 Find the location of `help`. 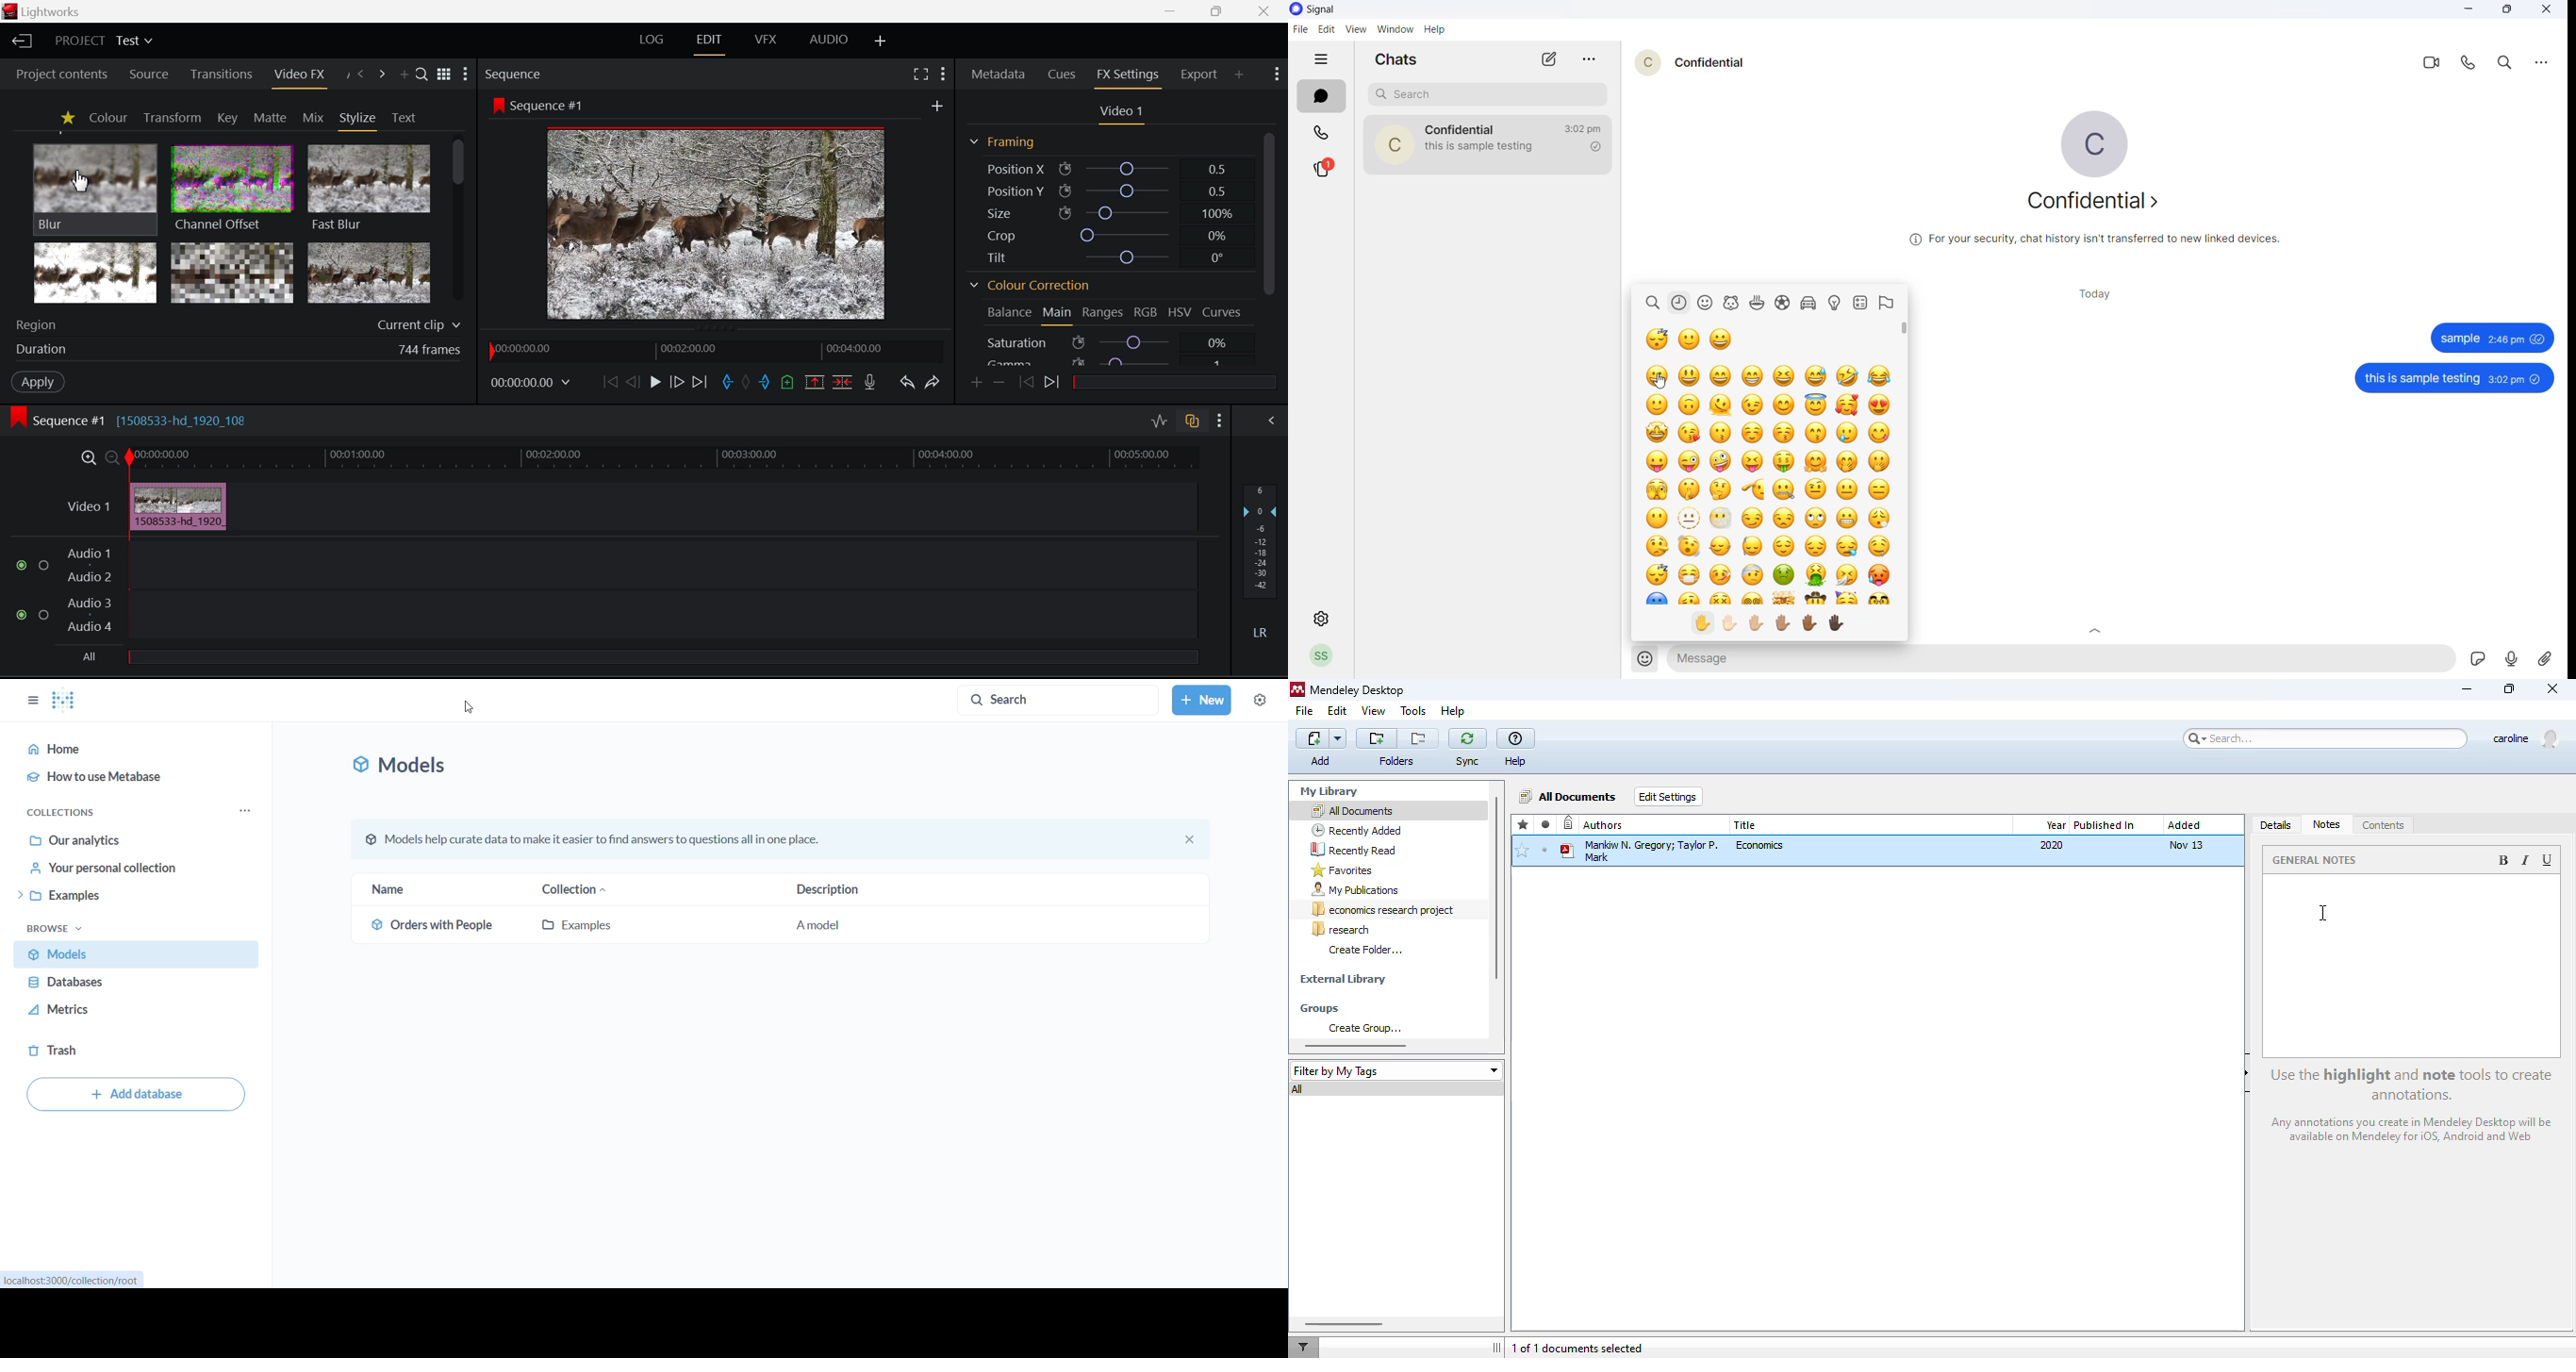

help is located at coordinates (1516, 739).